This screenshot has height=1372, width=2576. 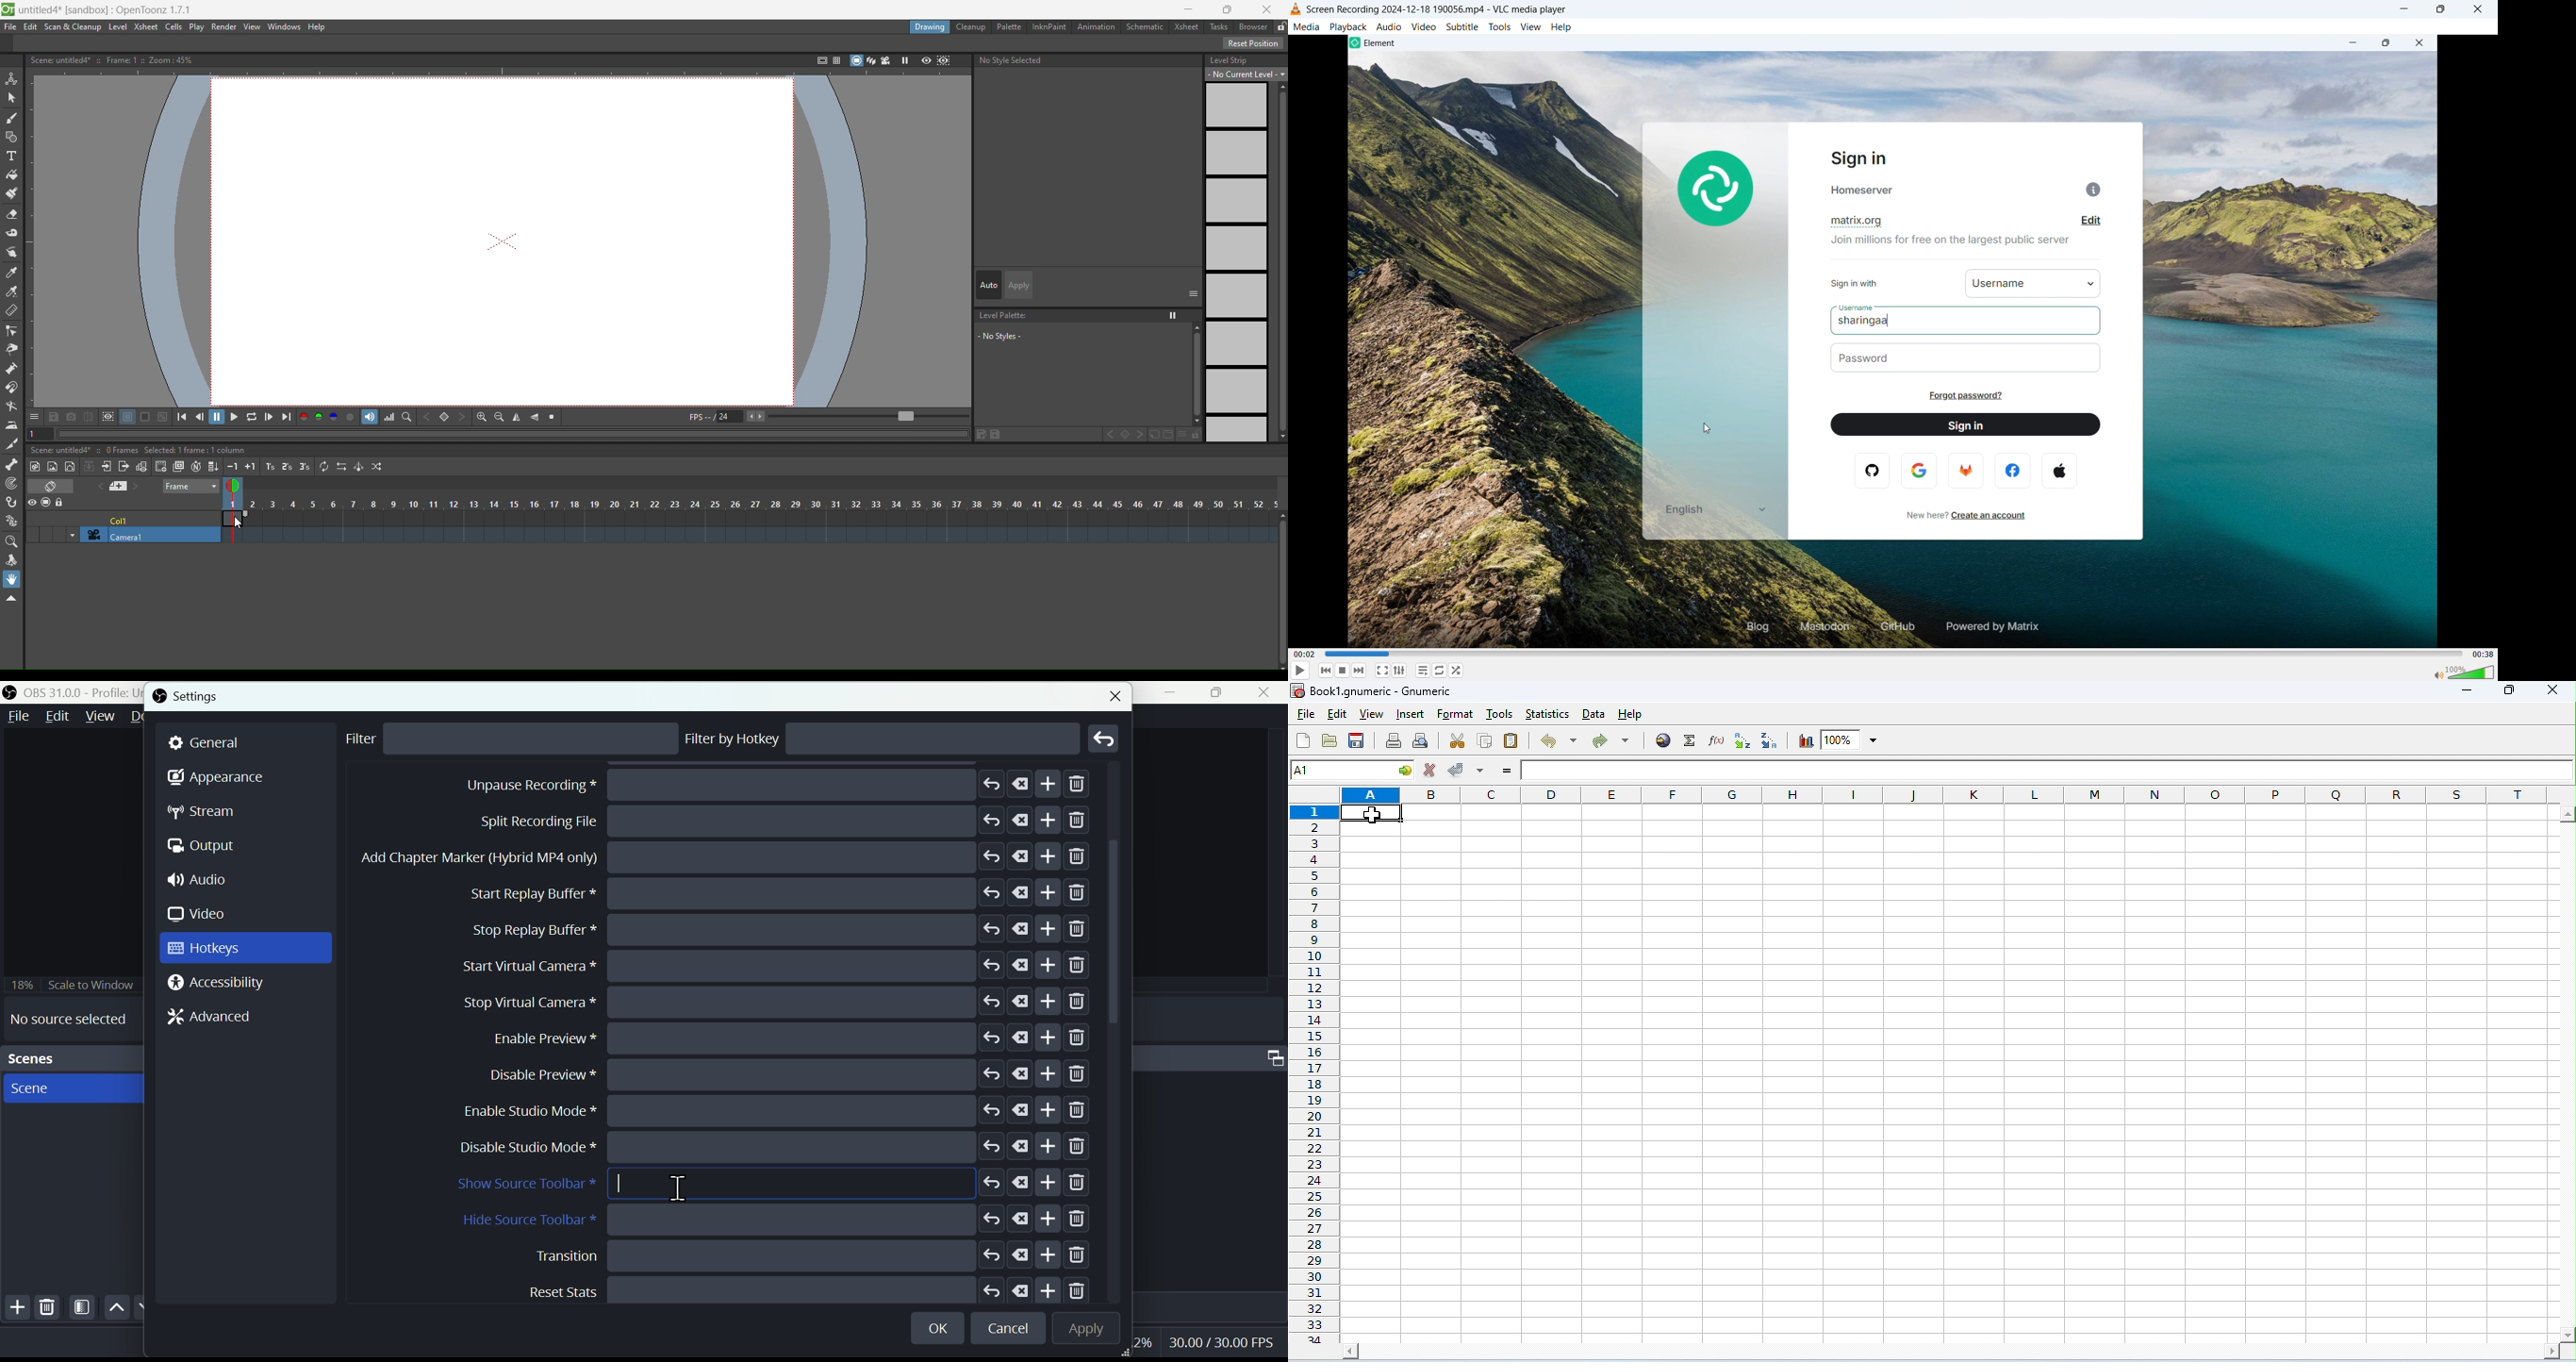 I want to click on playback, so click(x=1349, y=26).